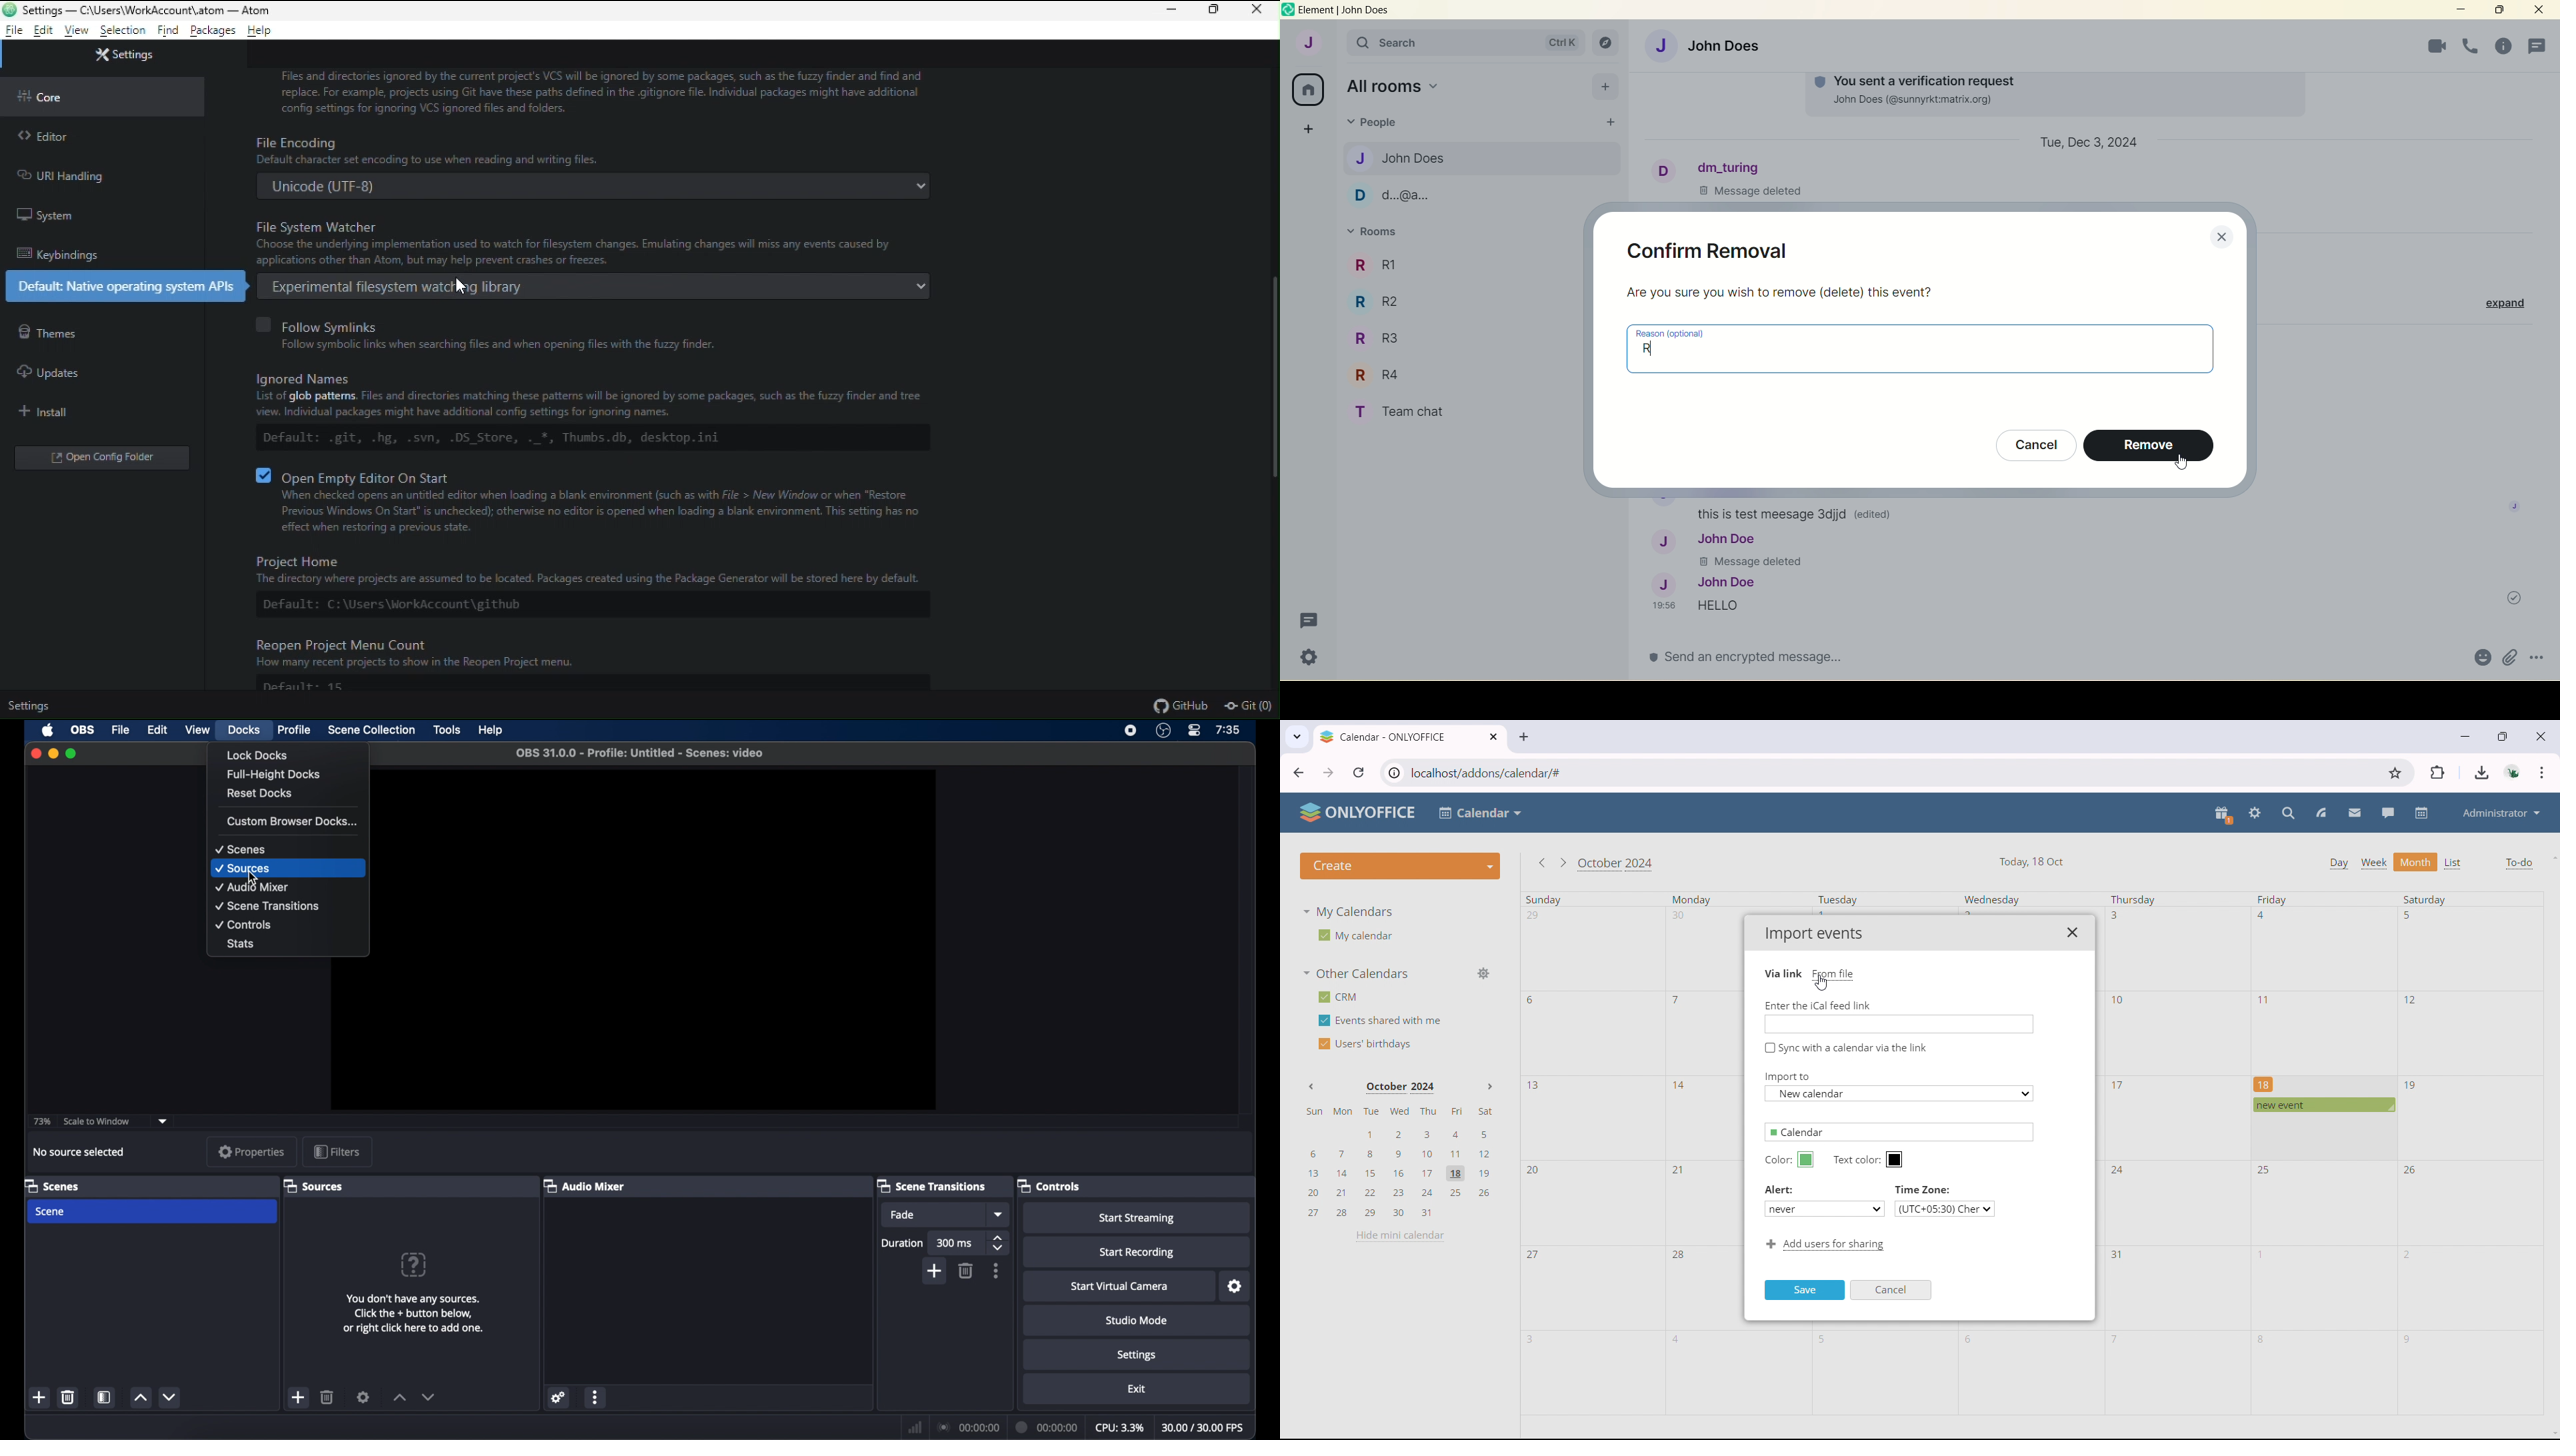 The image size is (2576, 1456). Describe the element at coordinates (327, 1397) in the screenshot. I see `delete` at that location.